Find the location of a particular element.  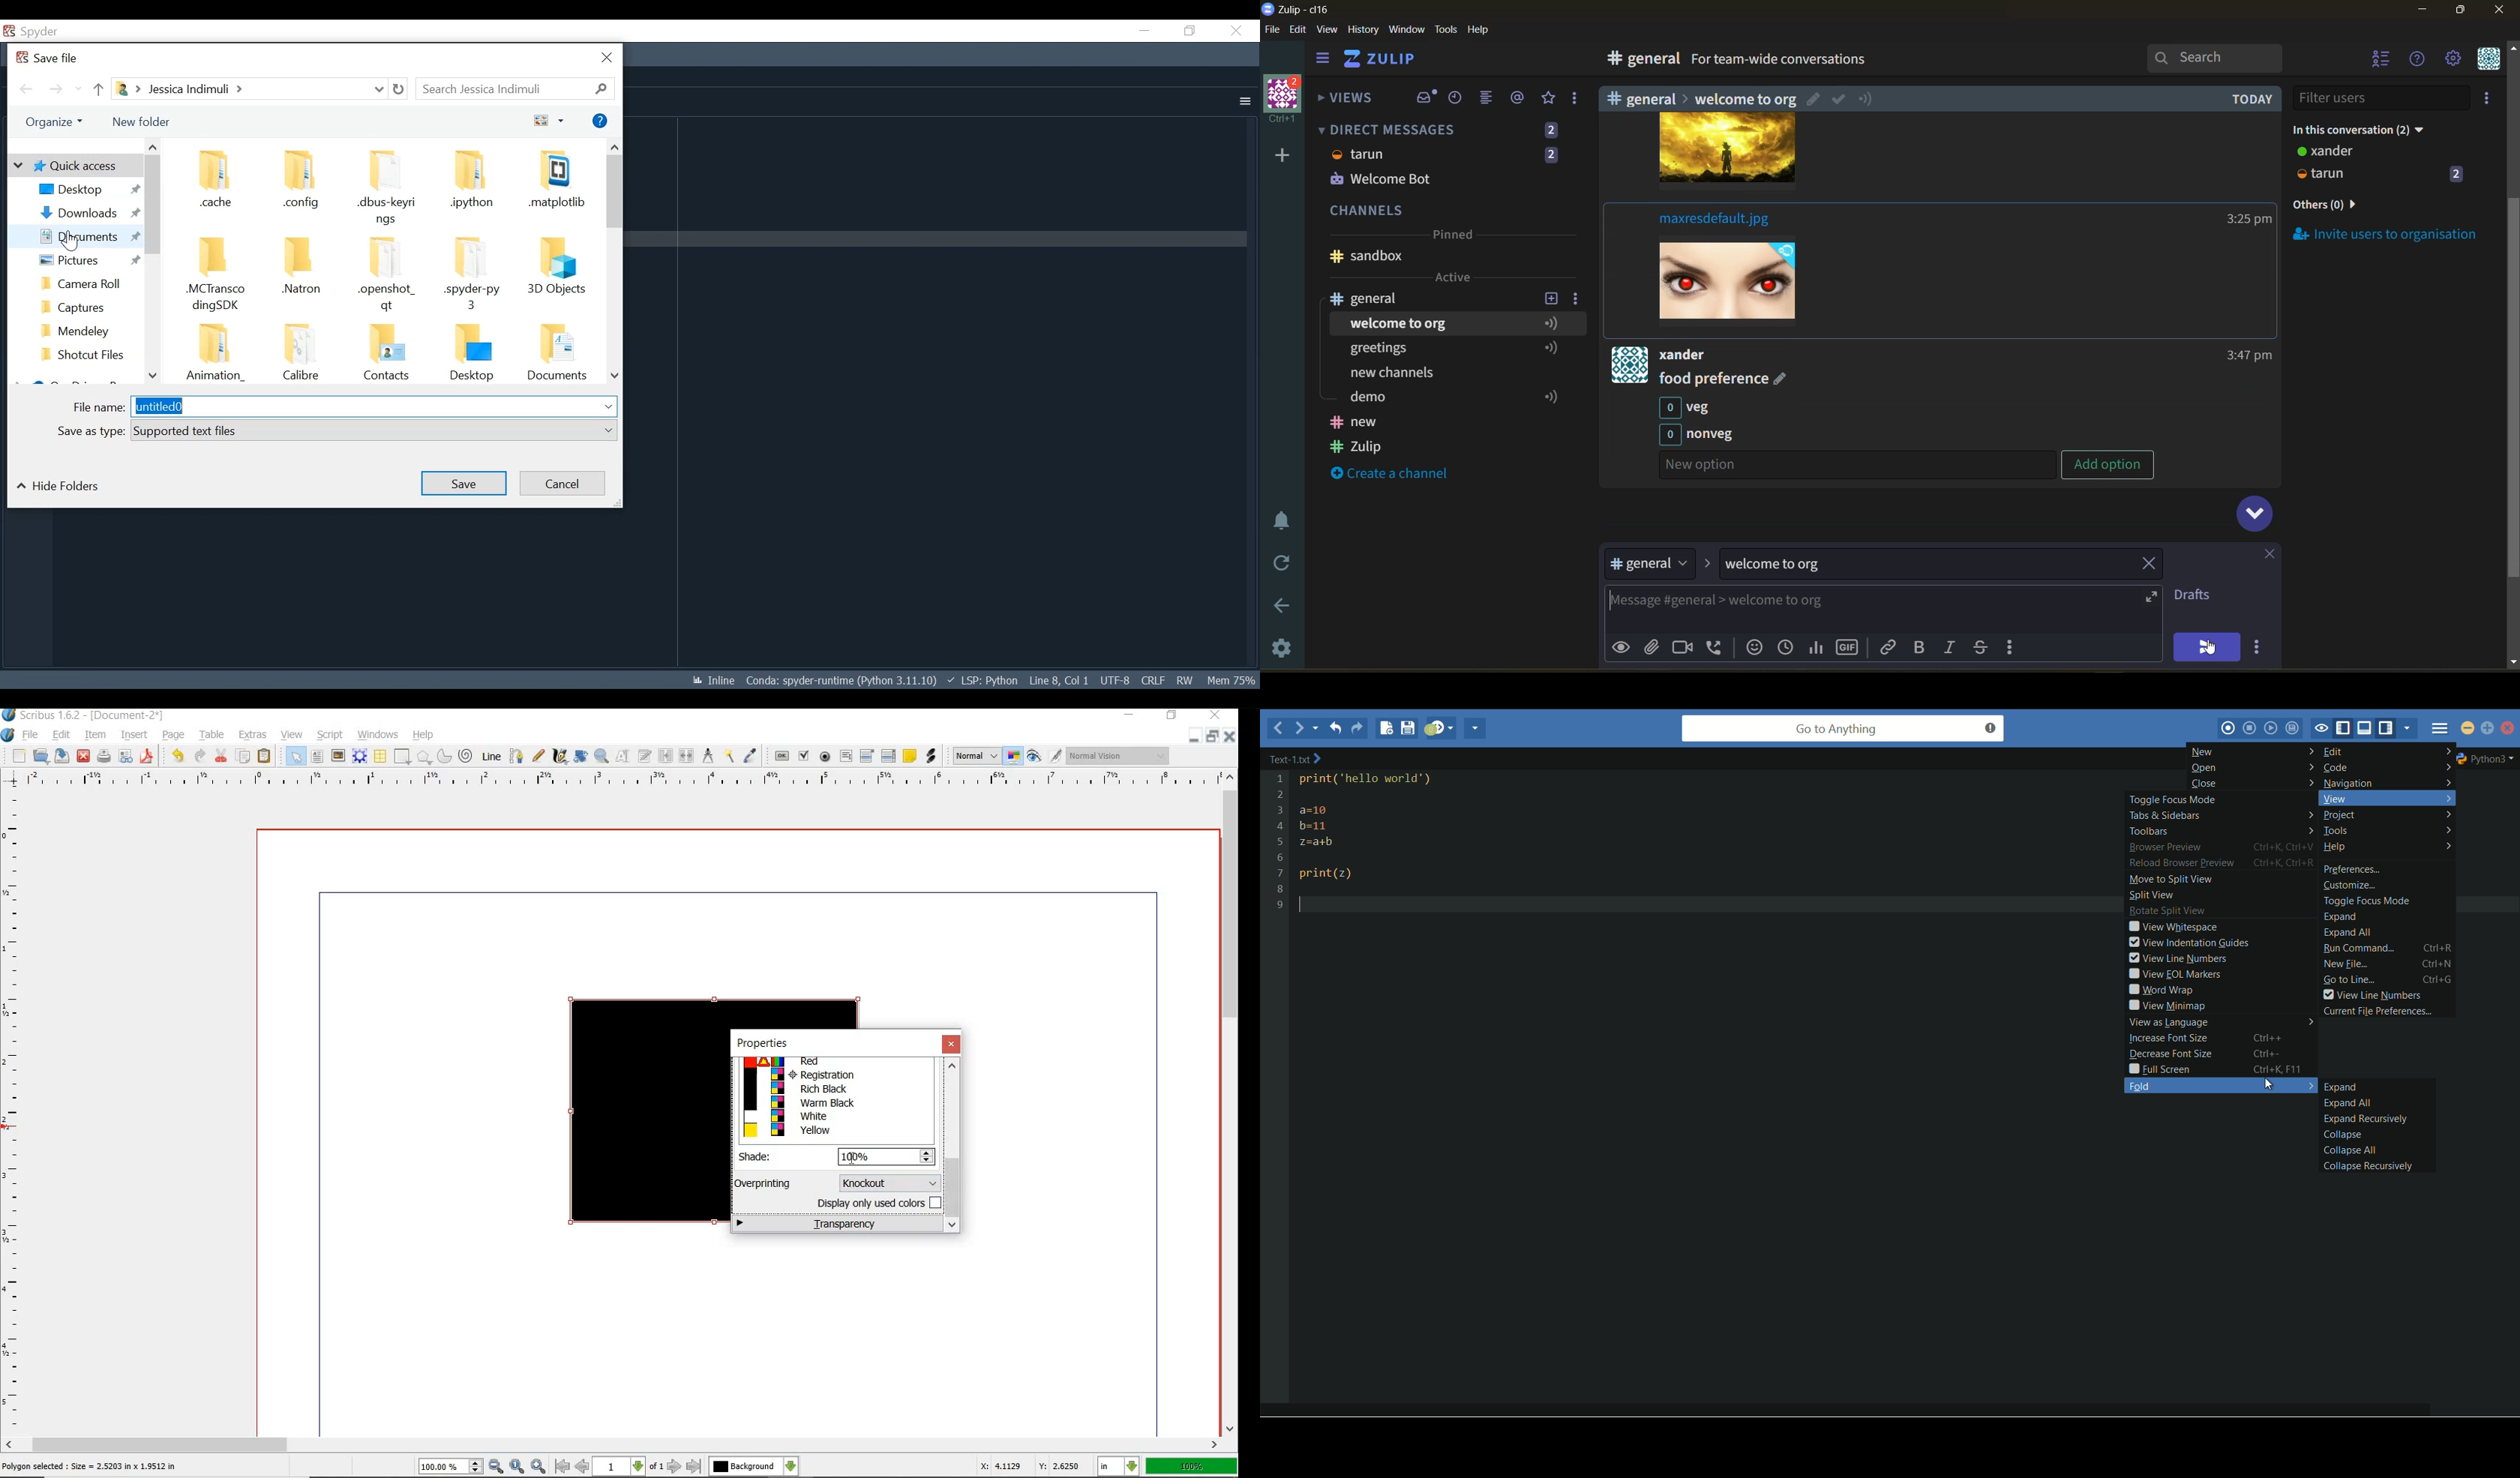

rotate split view is located at coordinates (2168, 912).